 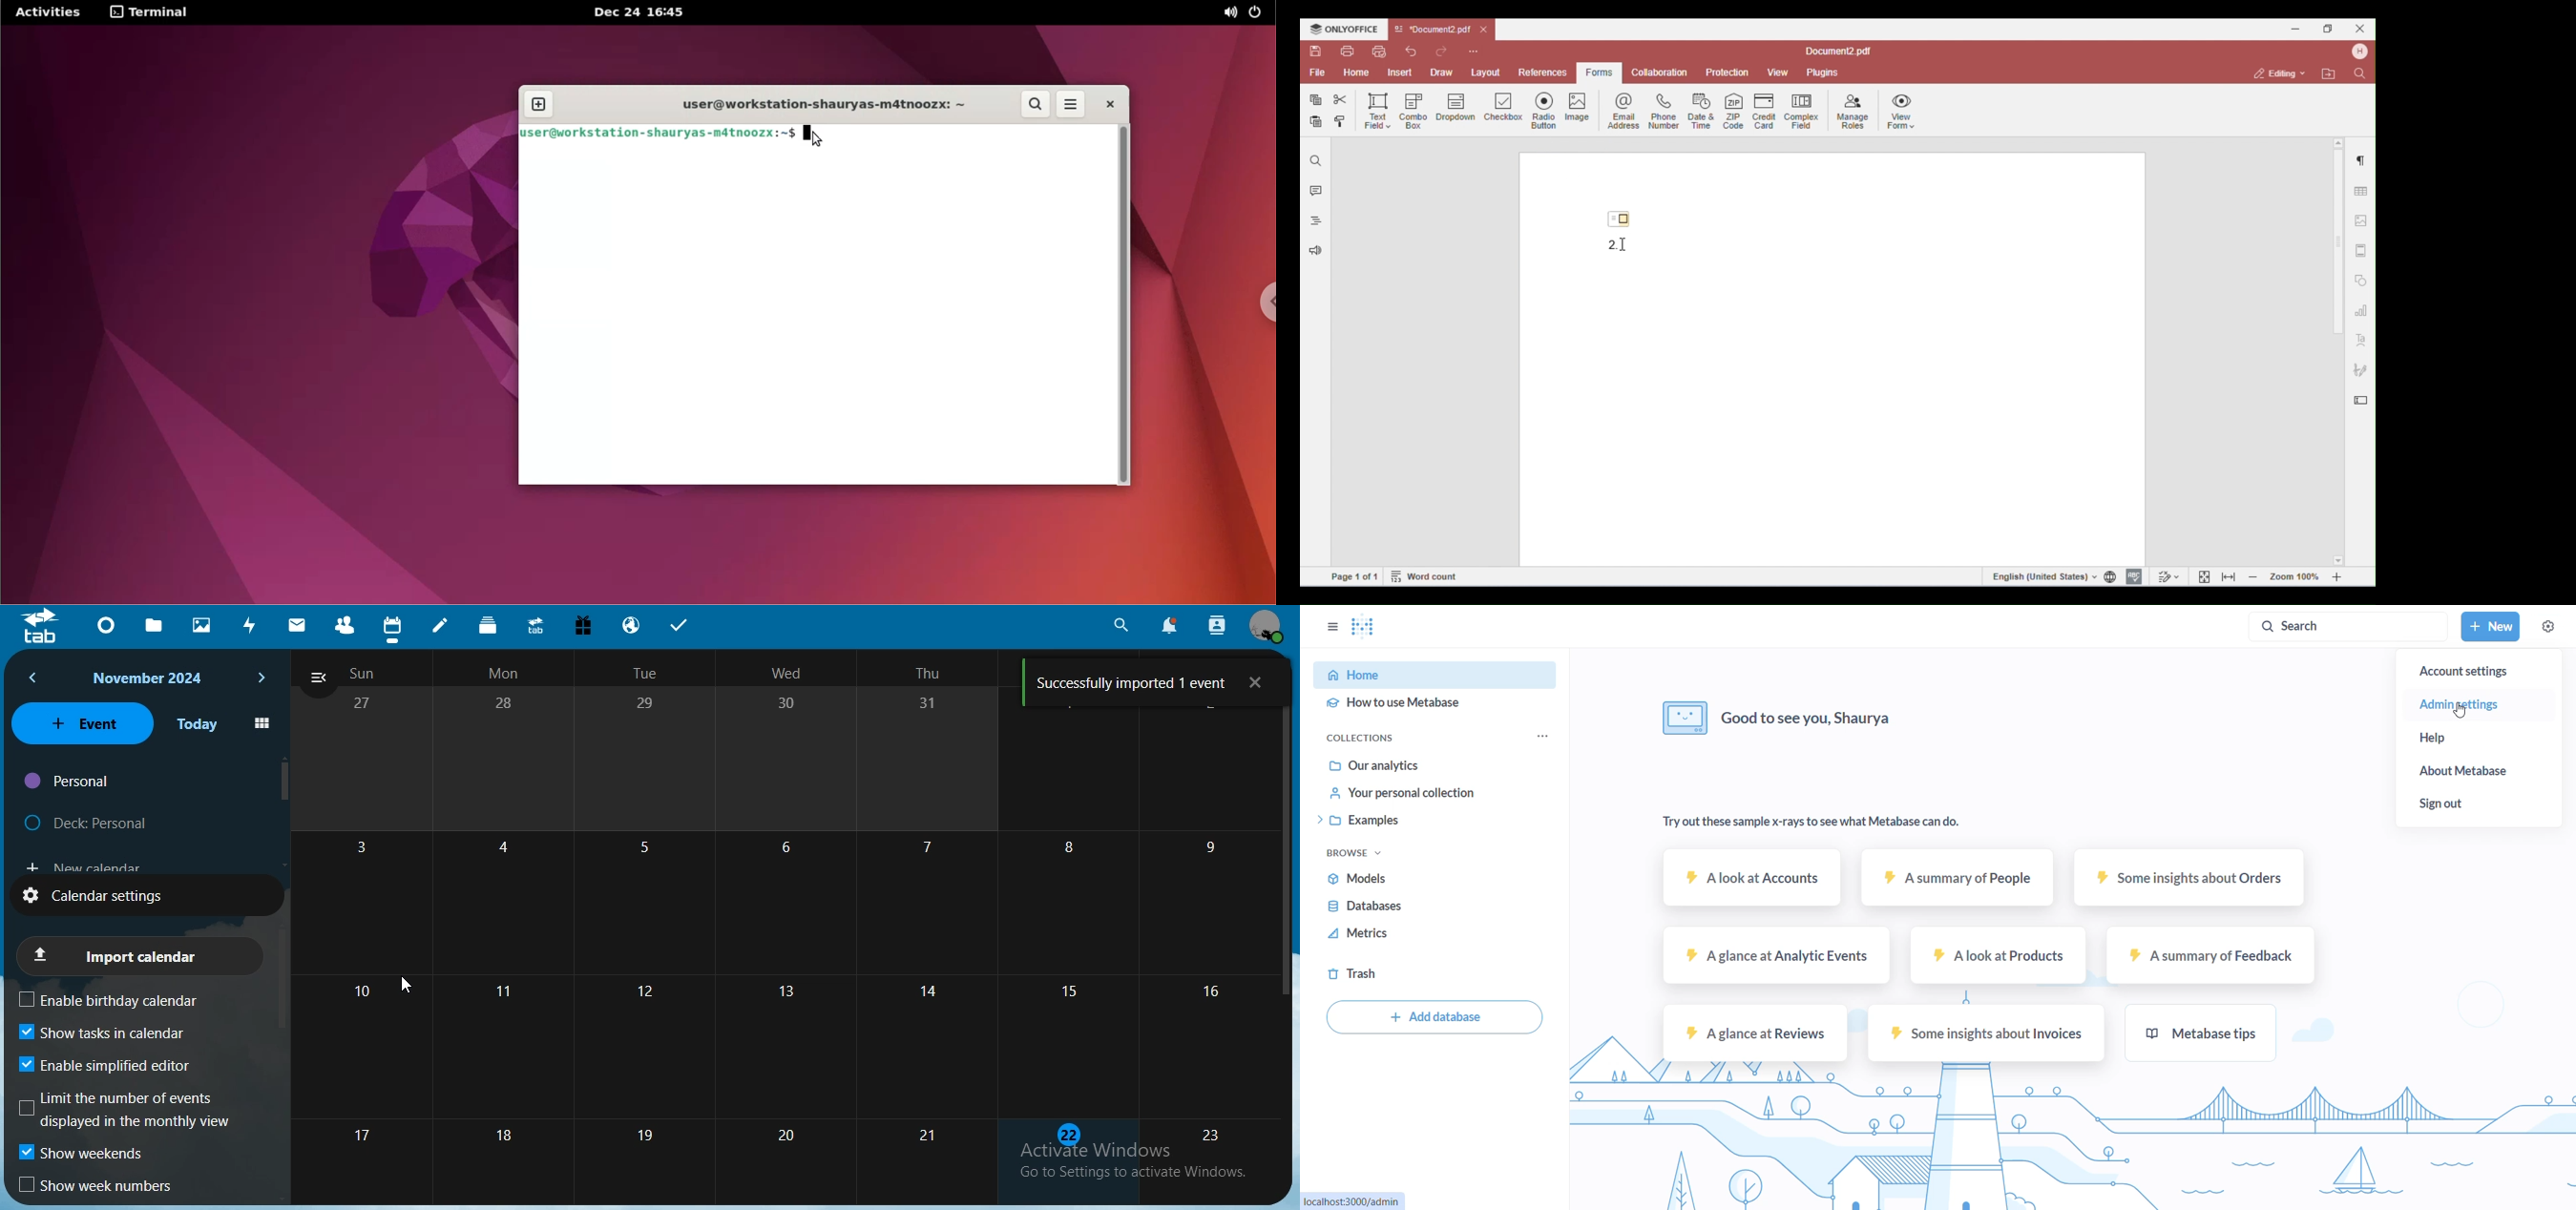 I want to click on new window, so click(x=545, y=105).